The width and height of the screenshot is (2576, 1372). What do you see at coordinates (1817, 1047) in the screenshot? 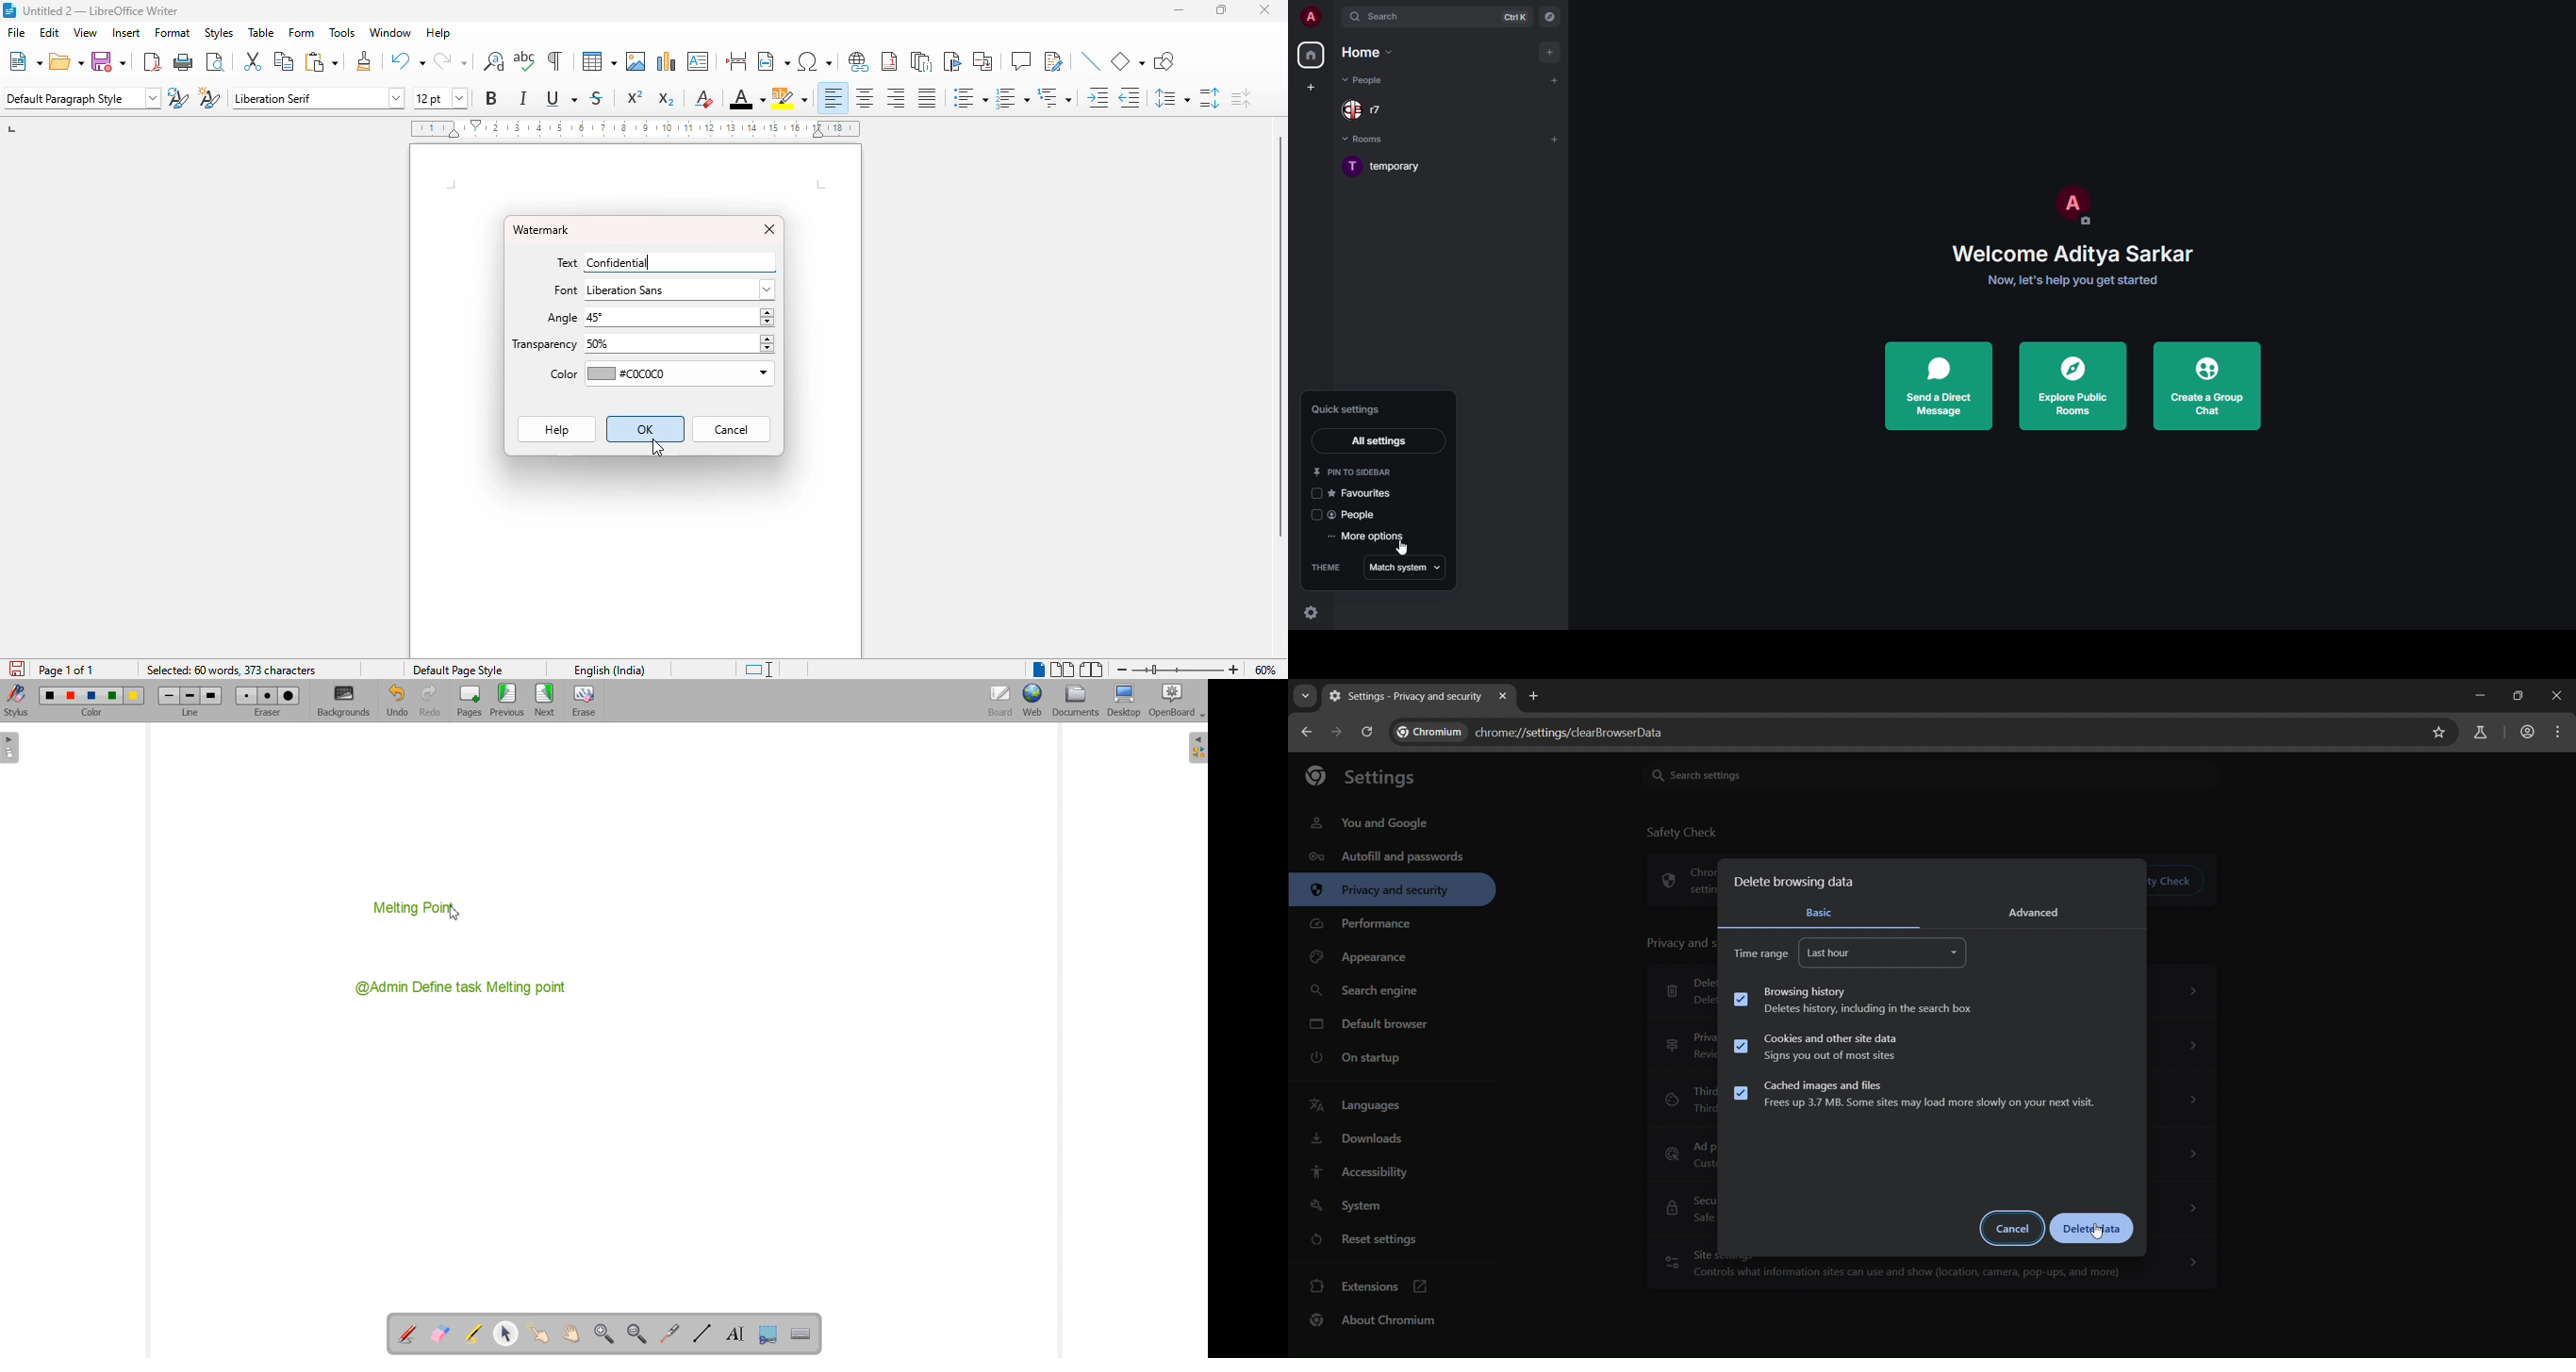
I see `Cookies and other site data
Signs you out of most sites` at bounding box center [1817, 1047].